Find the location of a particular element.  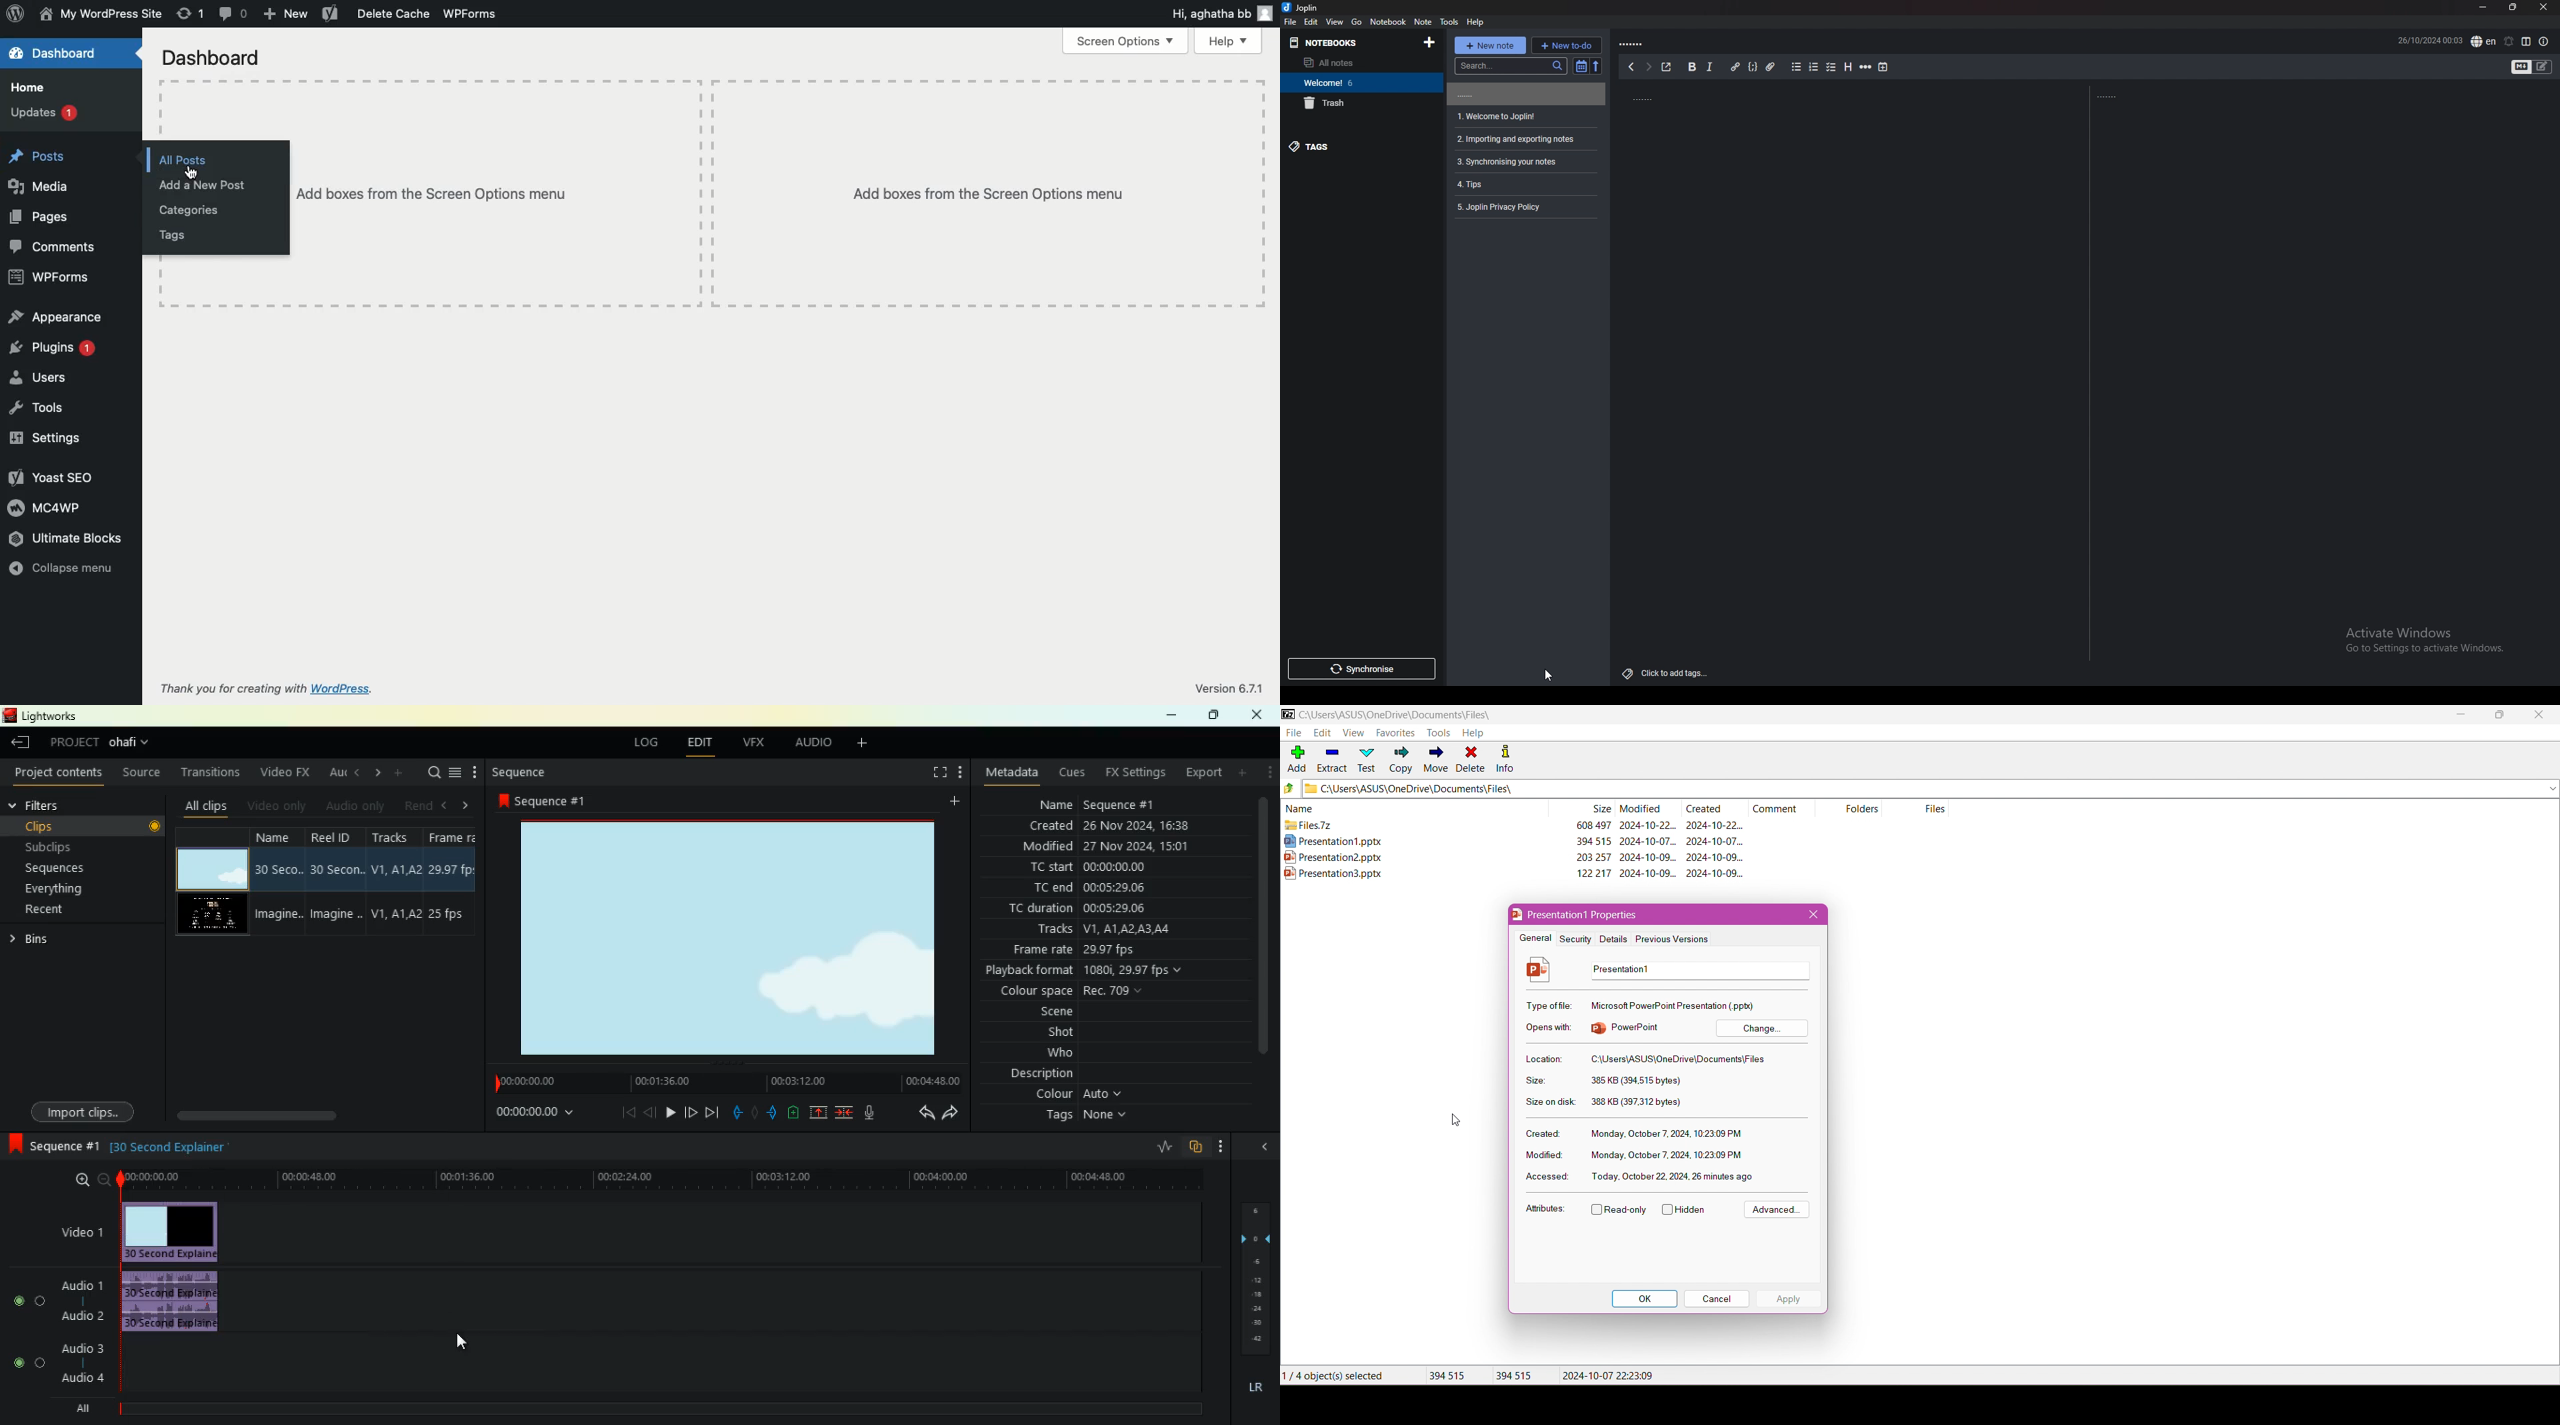

forward is located at coordinates (951, 1115).